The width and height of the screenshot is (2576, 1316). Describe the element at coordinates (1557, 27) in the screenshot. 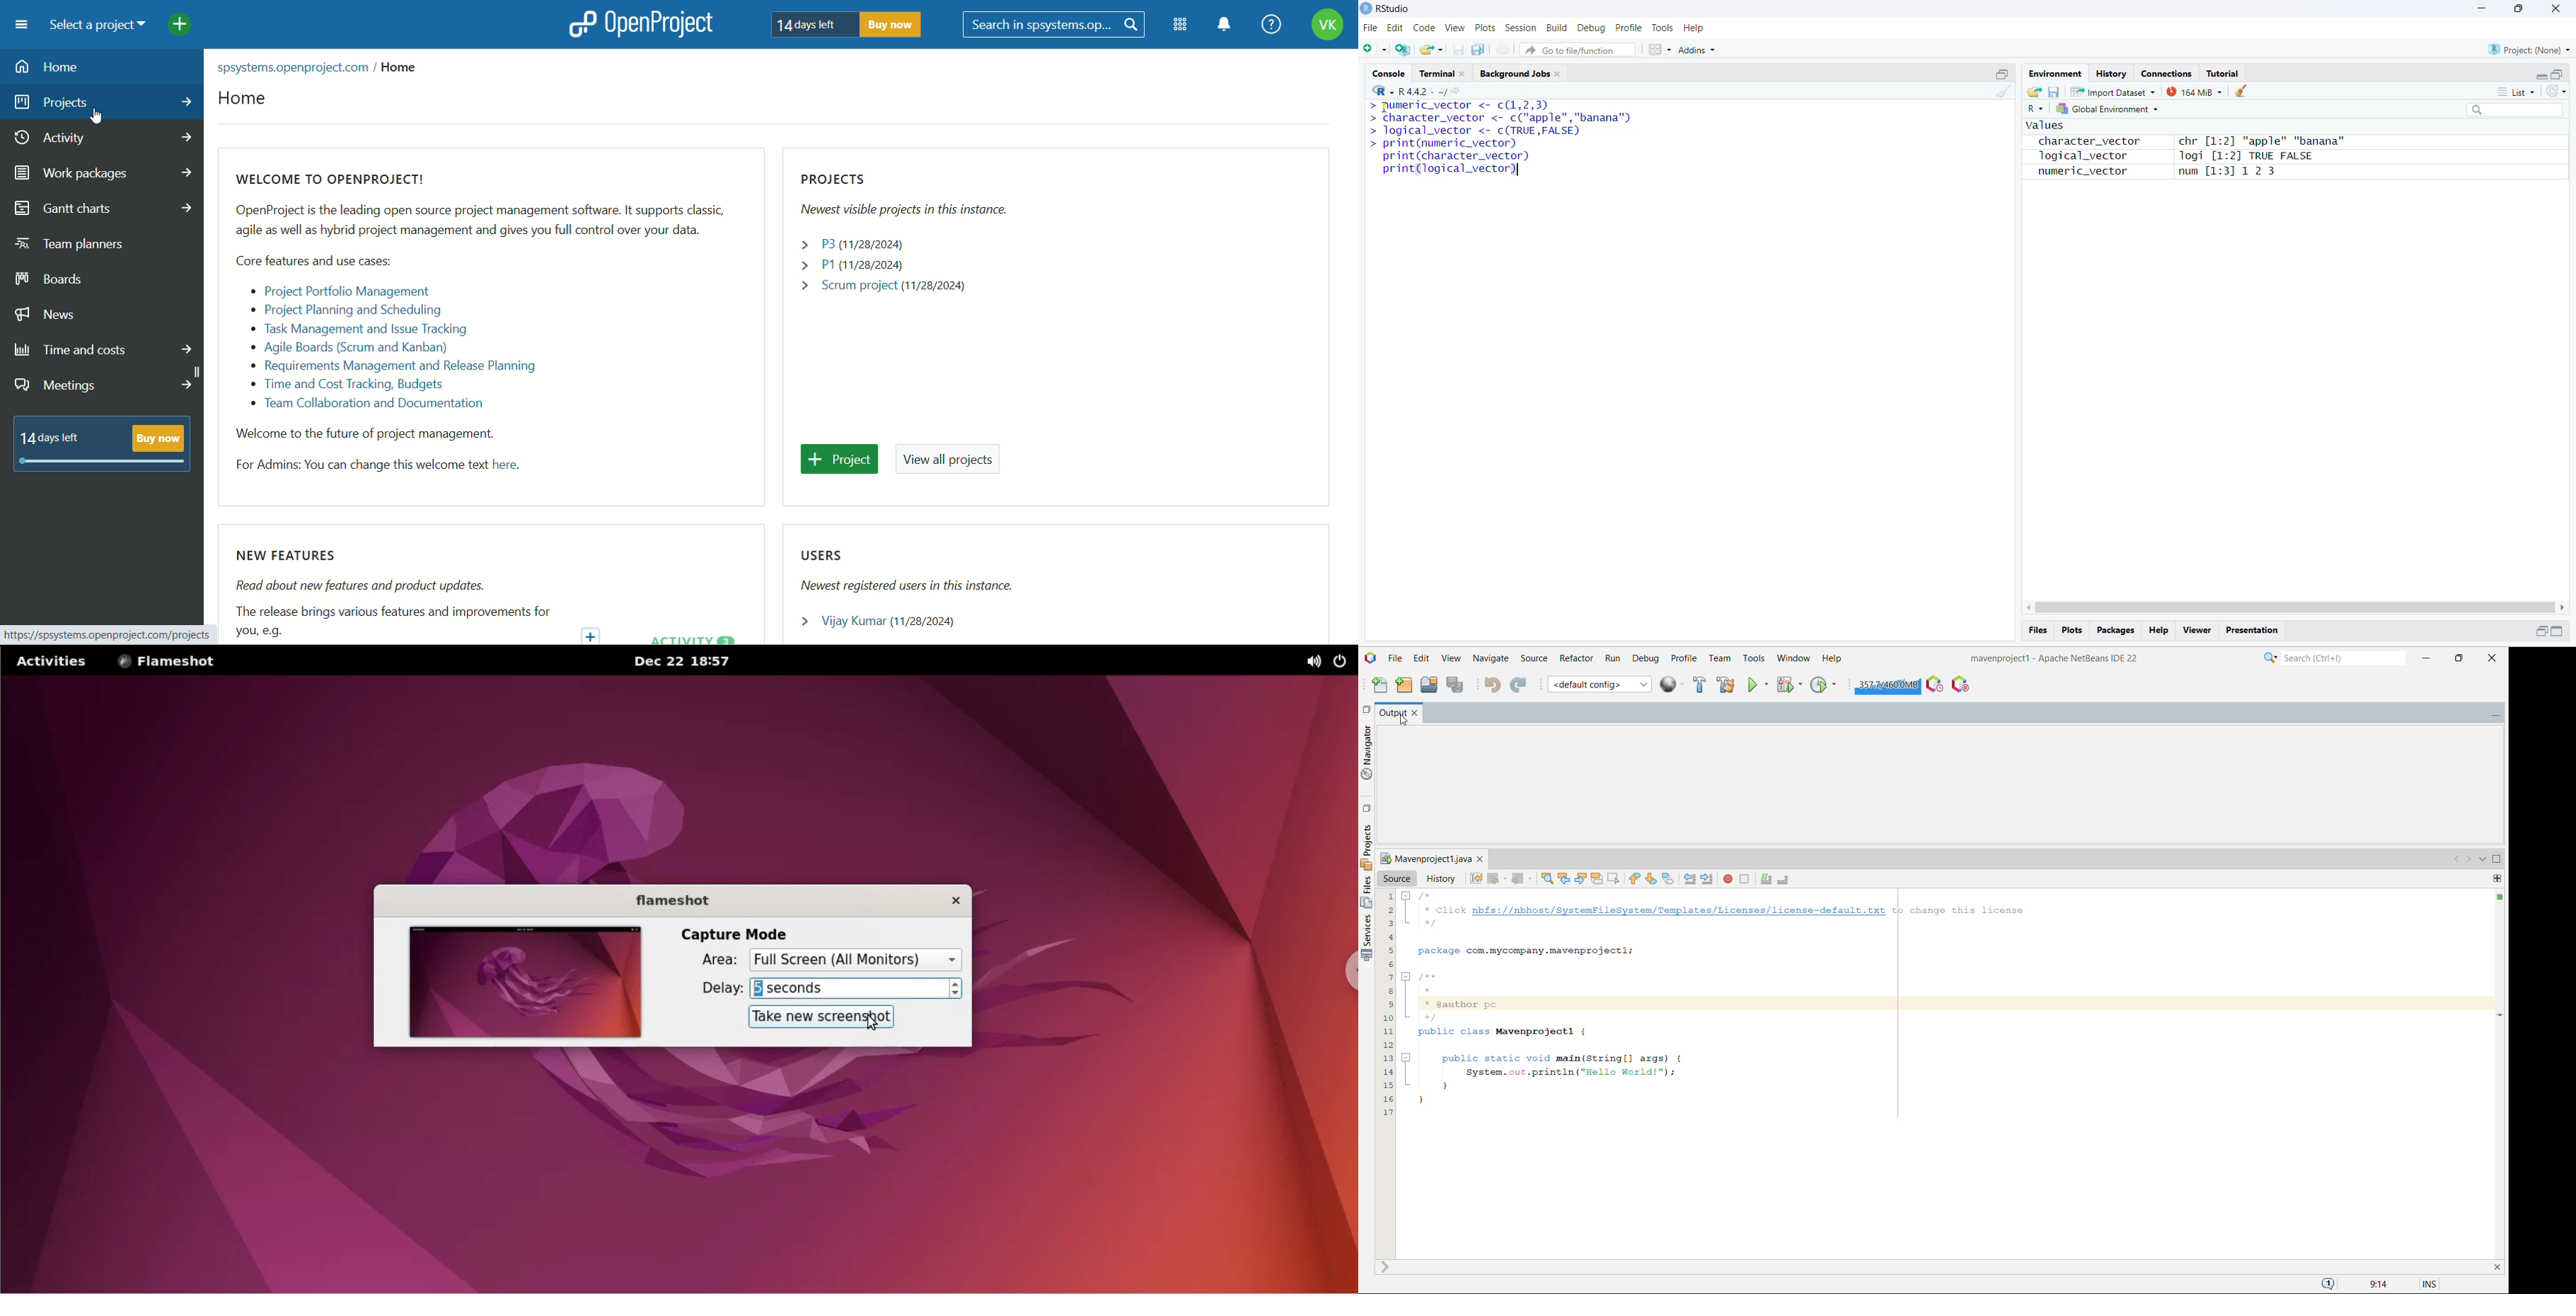

I see `Build` at that location.